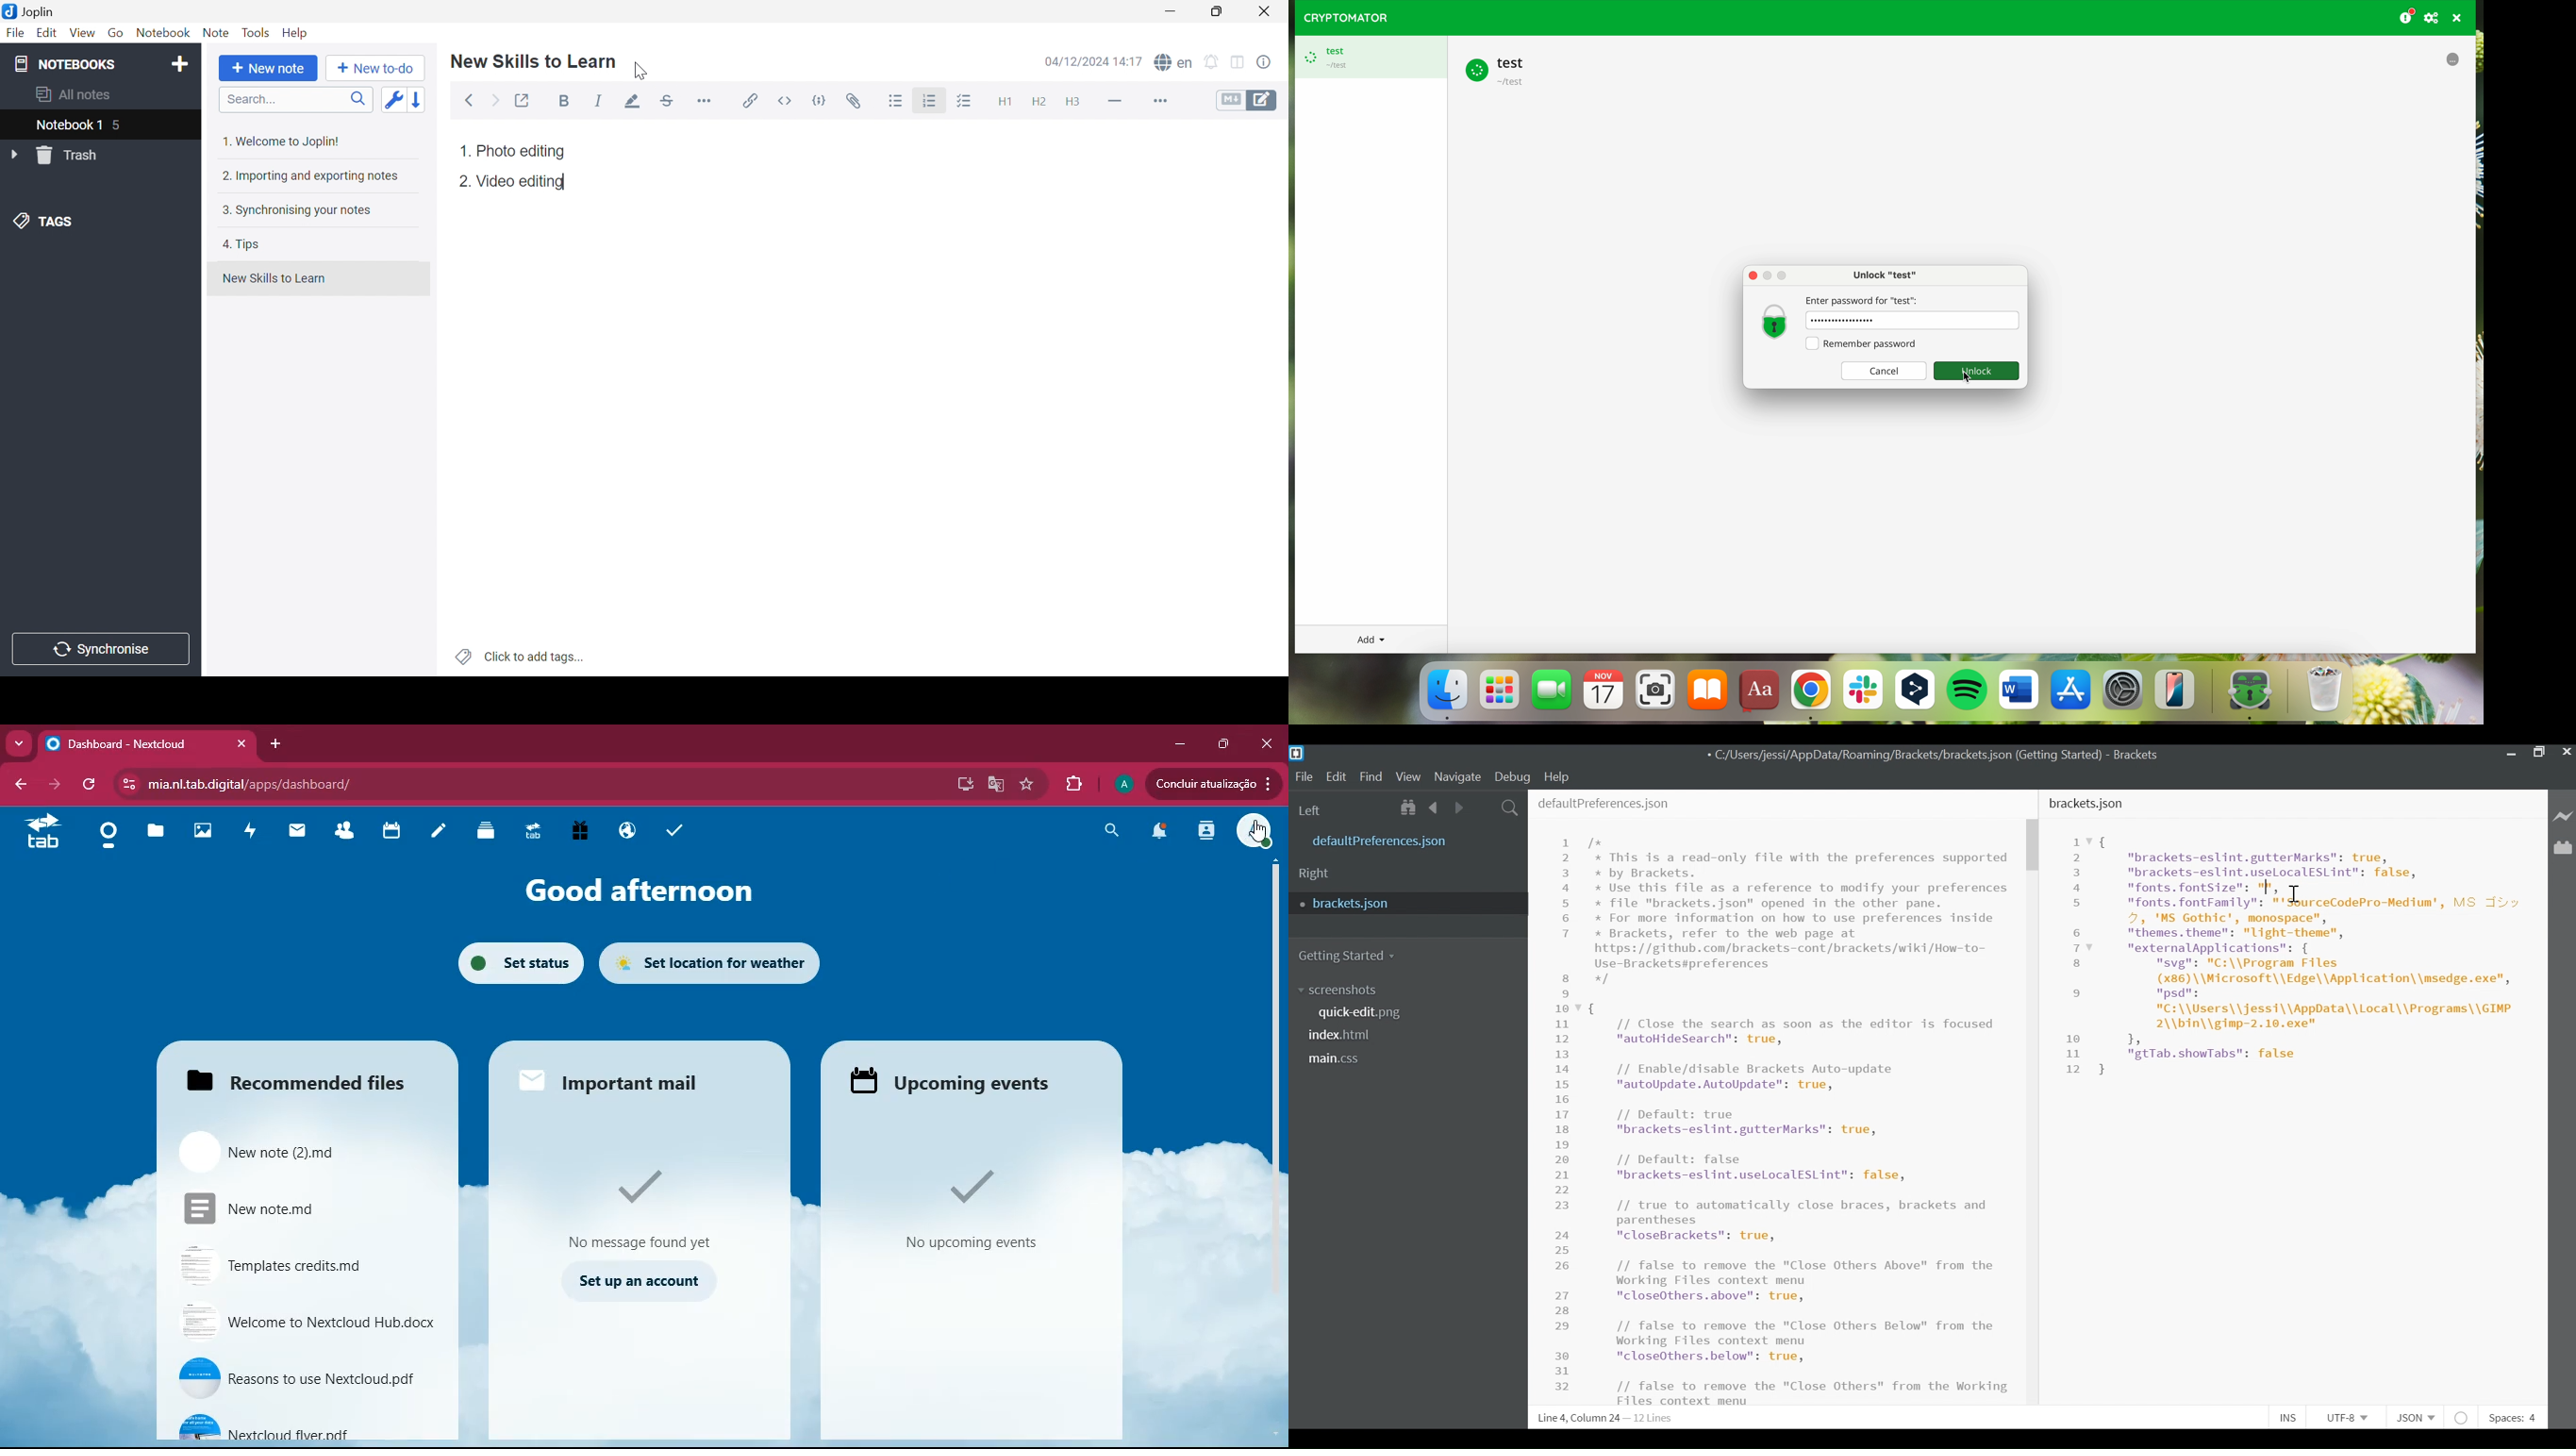  What do you see at coordinates (1886, 273) in the screenshot?
I see `unlock test window` at bounding box center [1886, 273].